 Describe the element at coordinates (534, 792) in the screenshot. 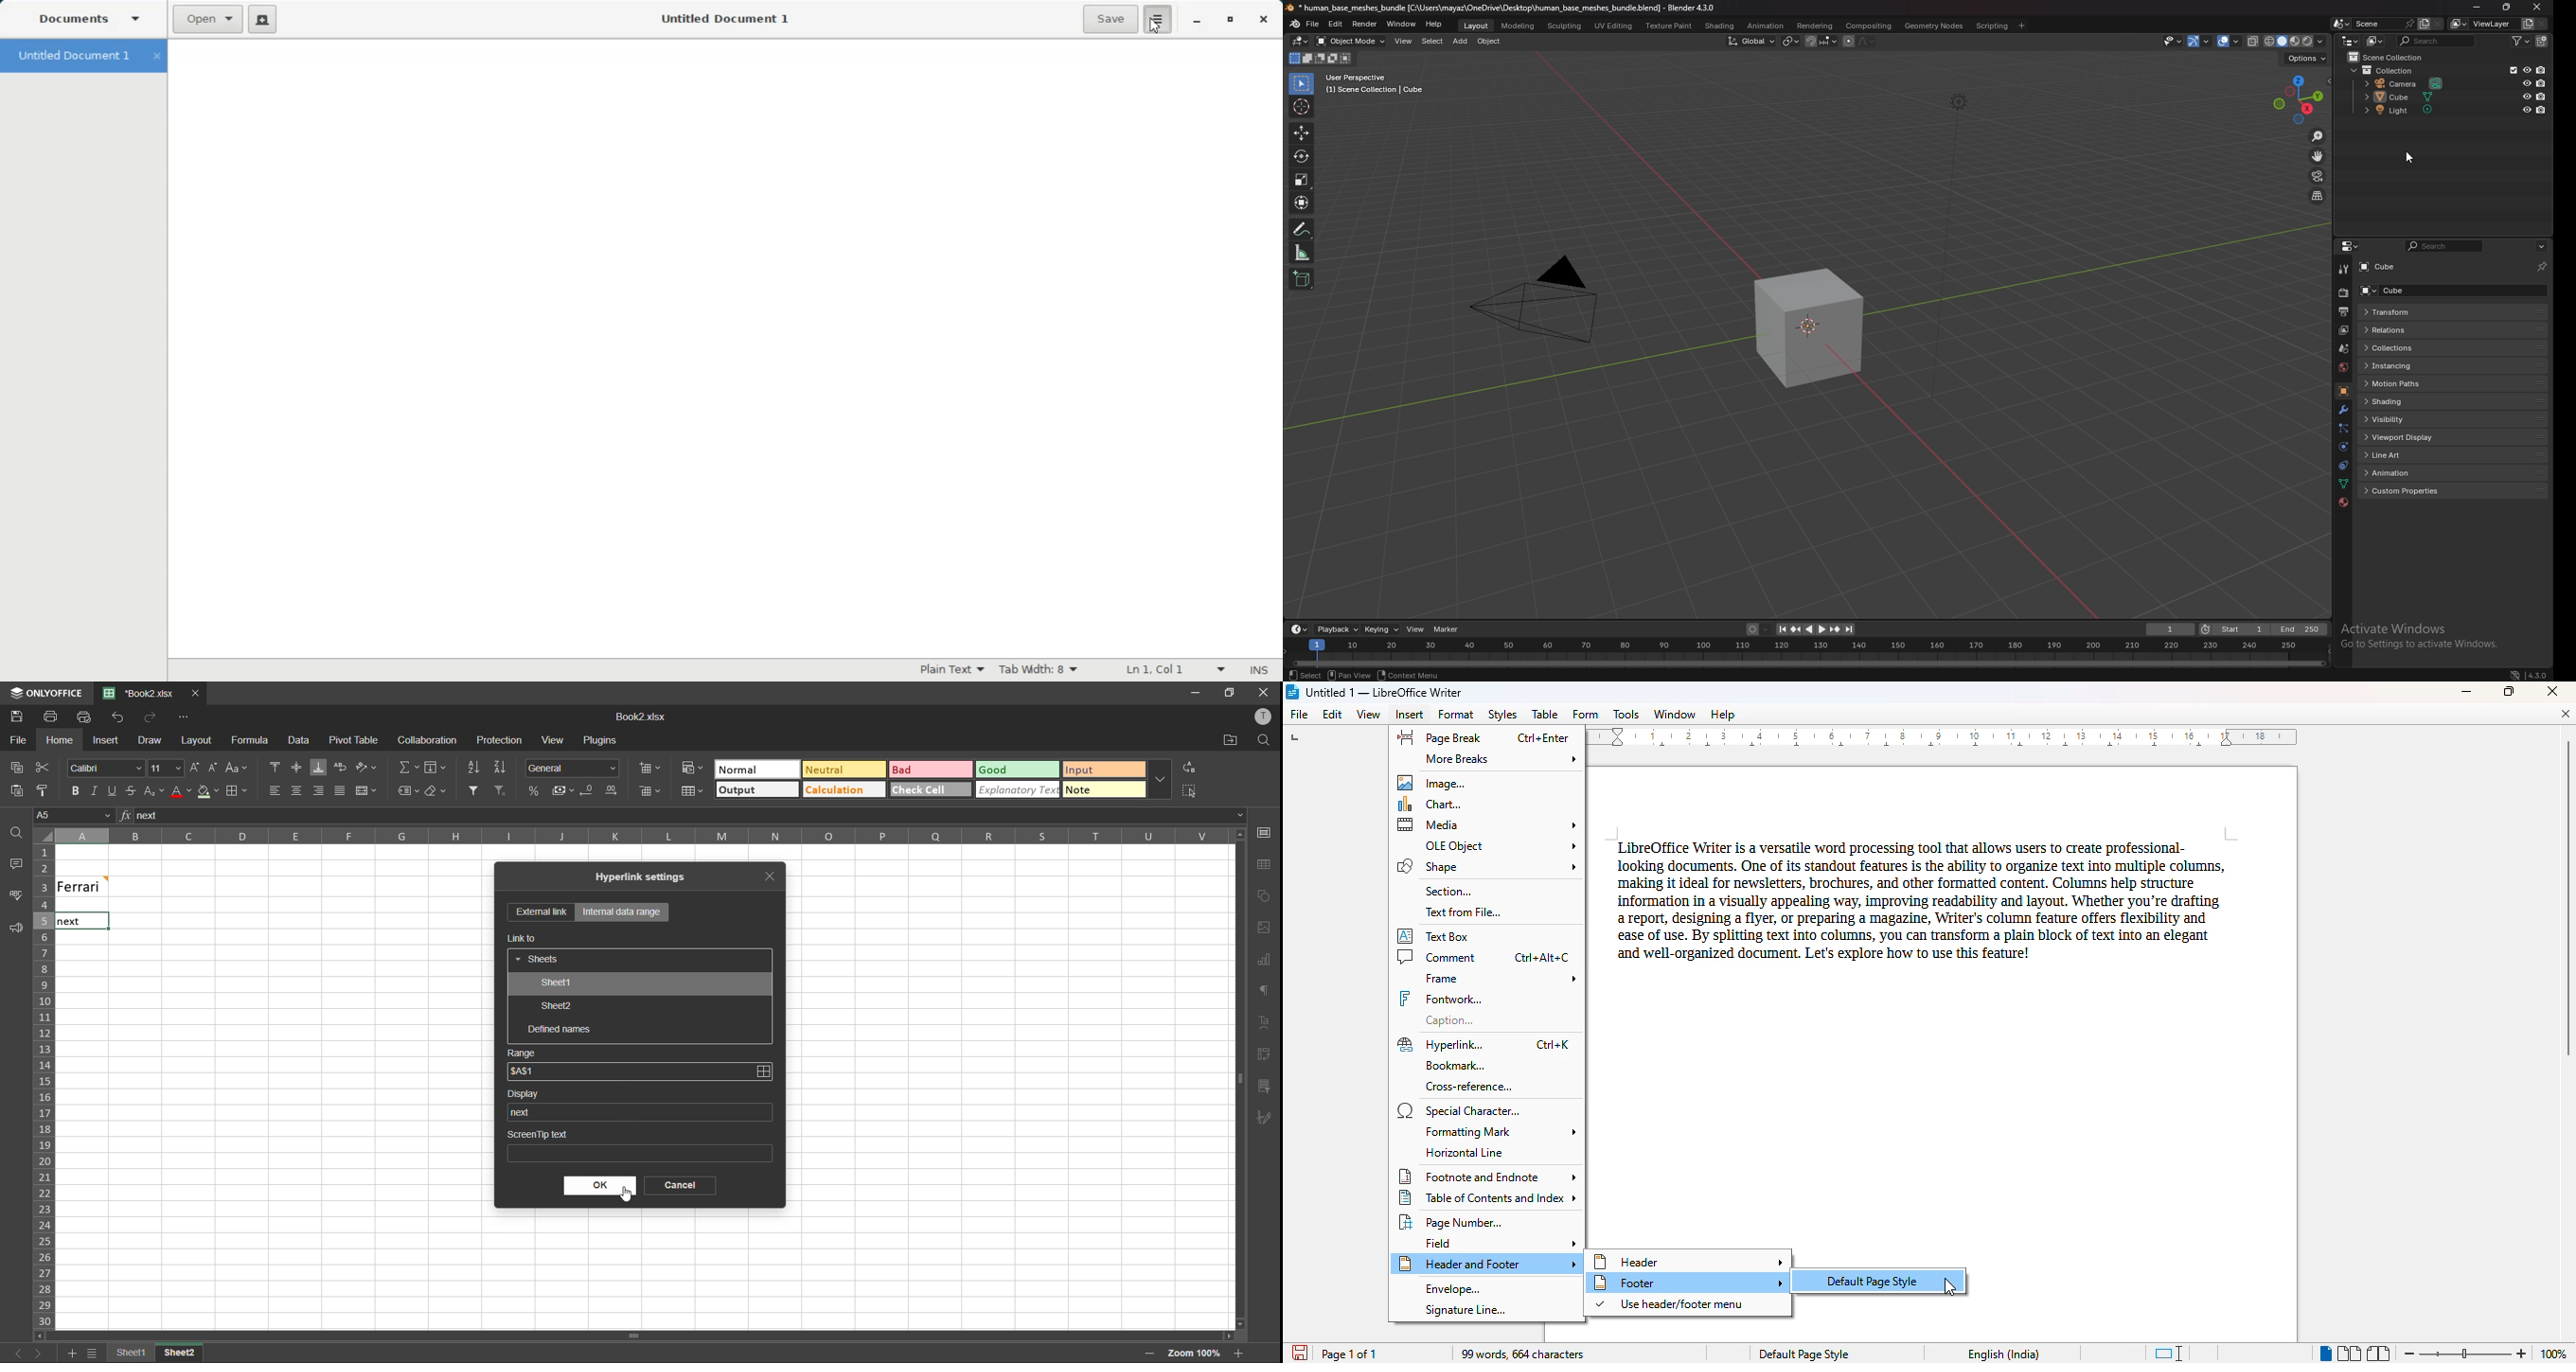

I see `percent` at that location.